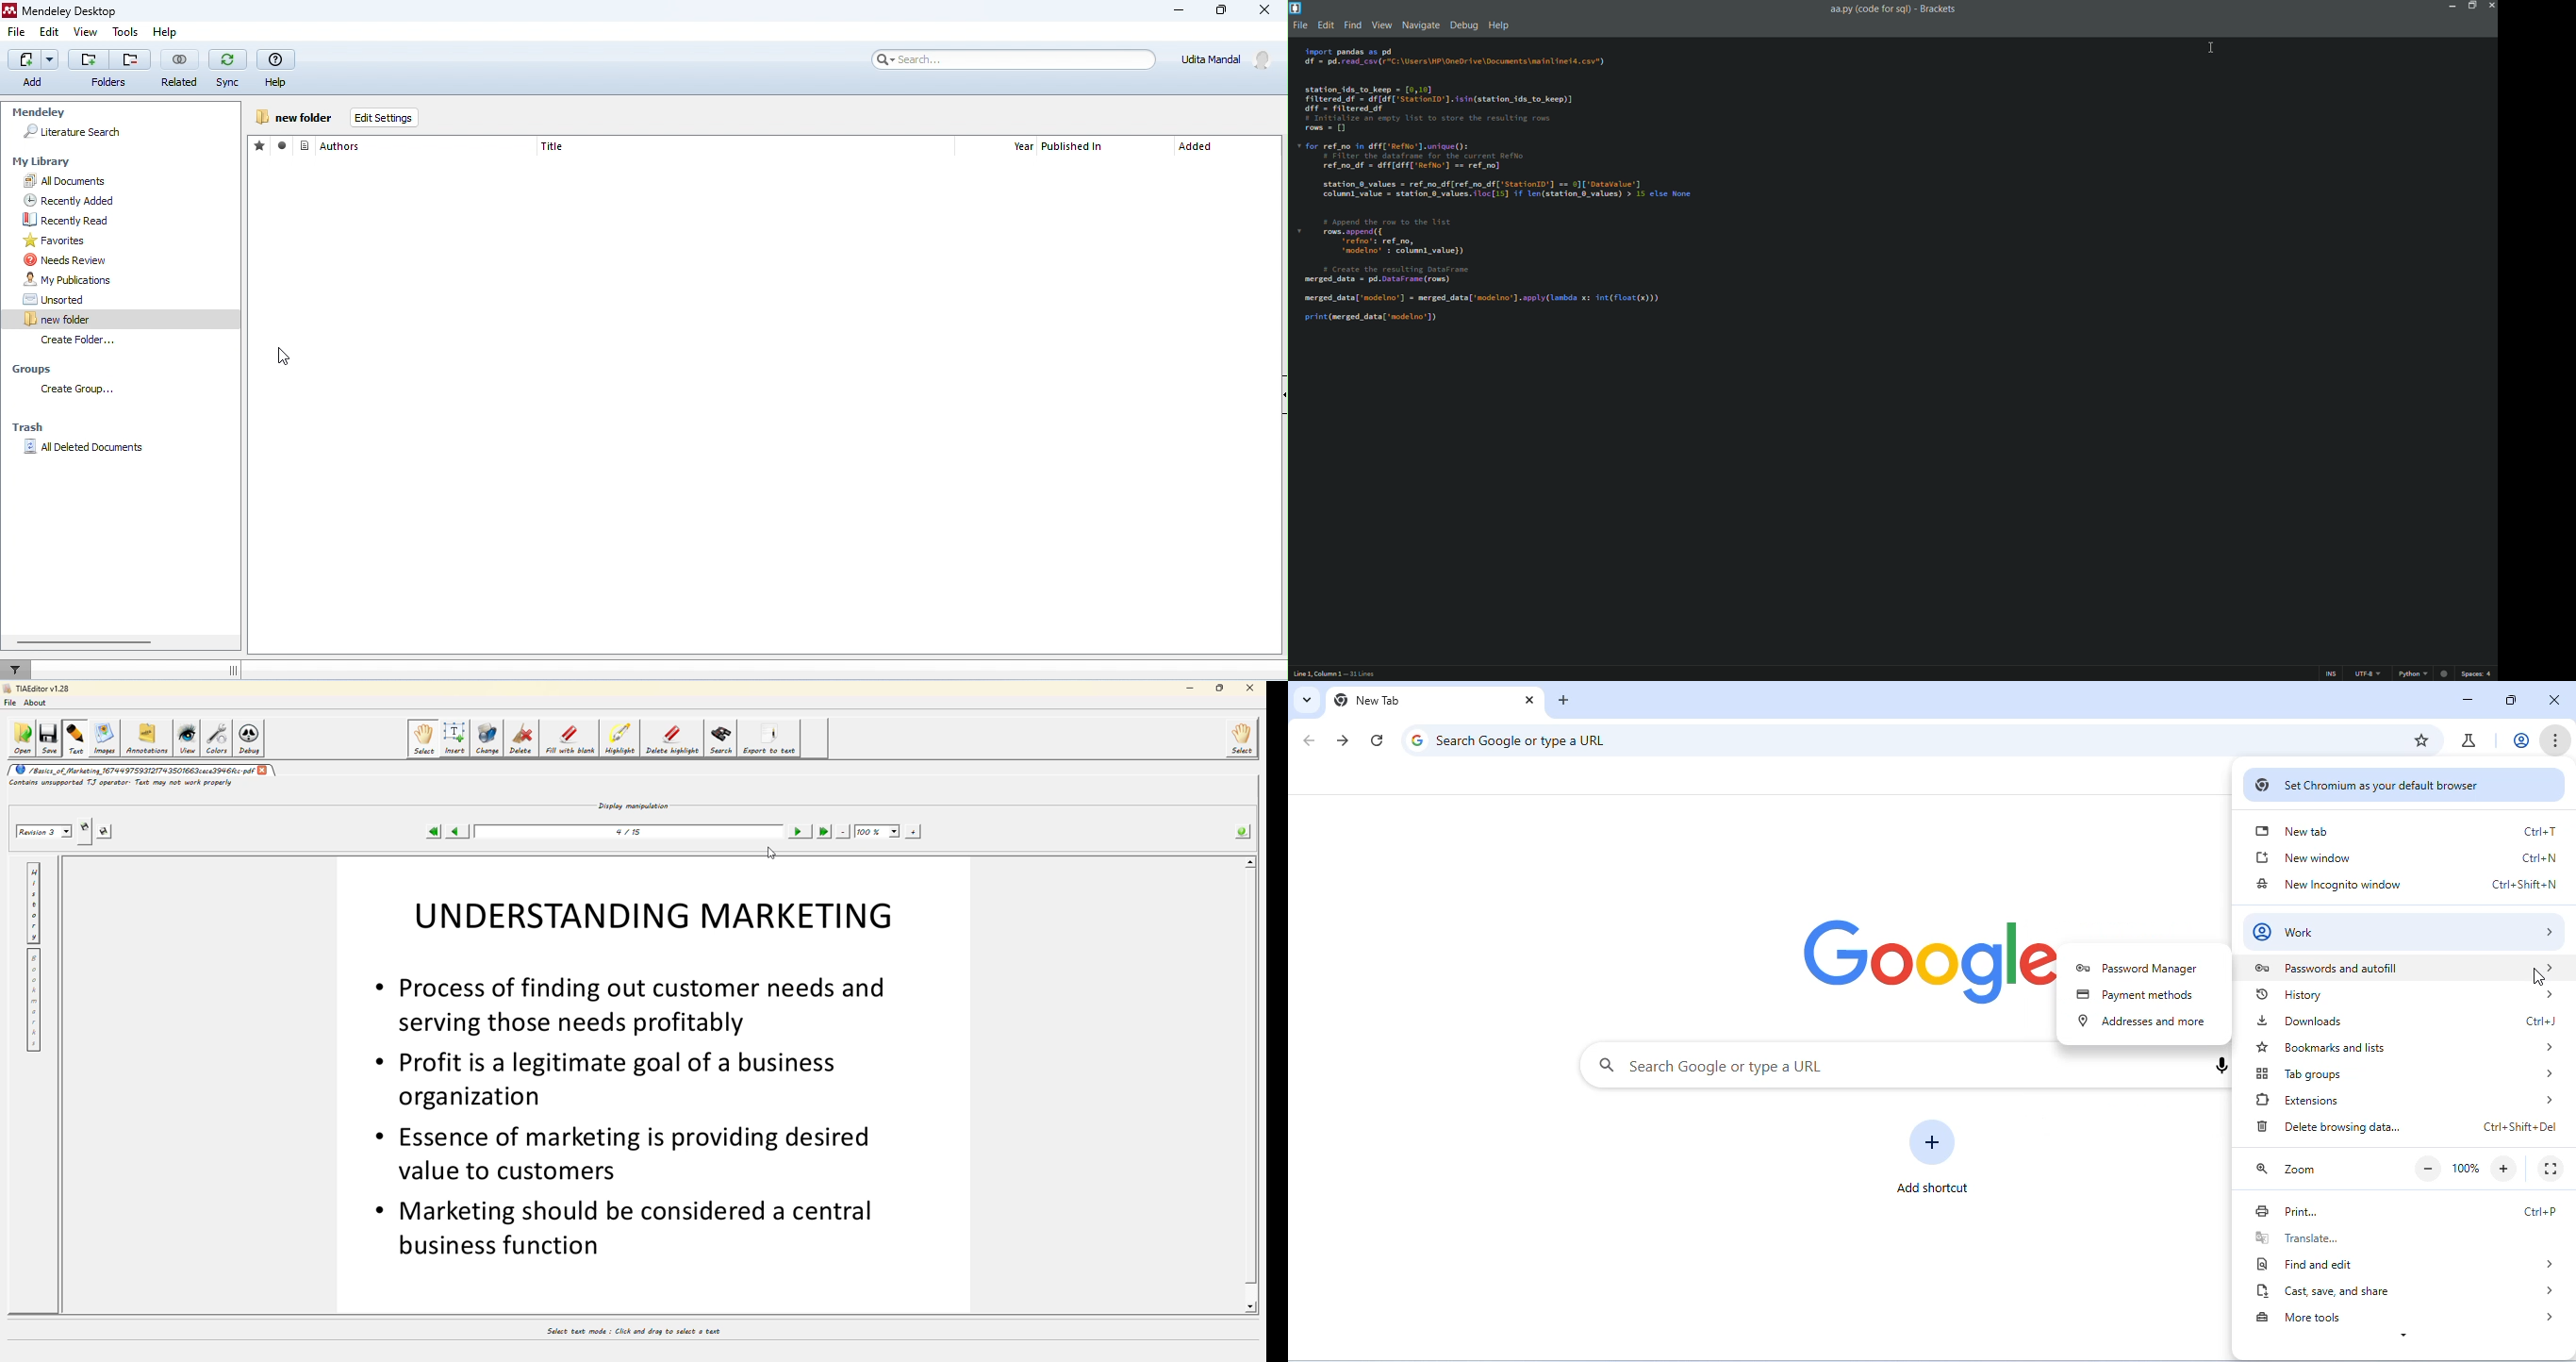  I want to click on add shortcut, so click(1935, 1154).